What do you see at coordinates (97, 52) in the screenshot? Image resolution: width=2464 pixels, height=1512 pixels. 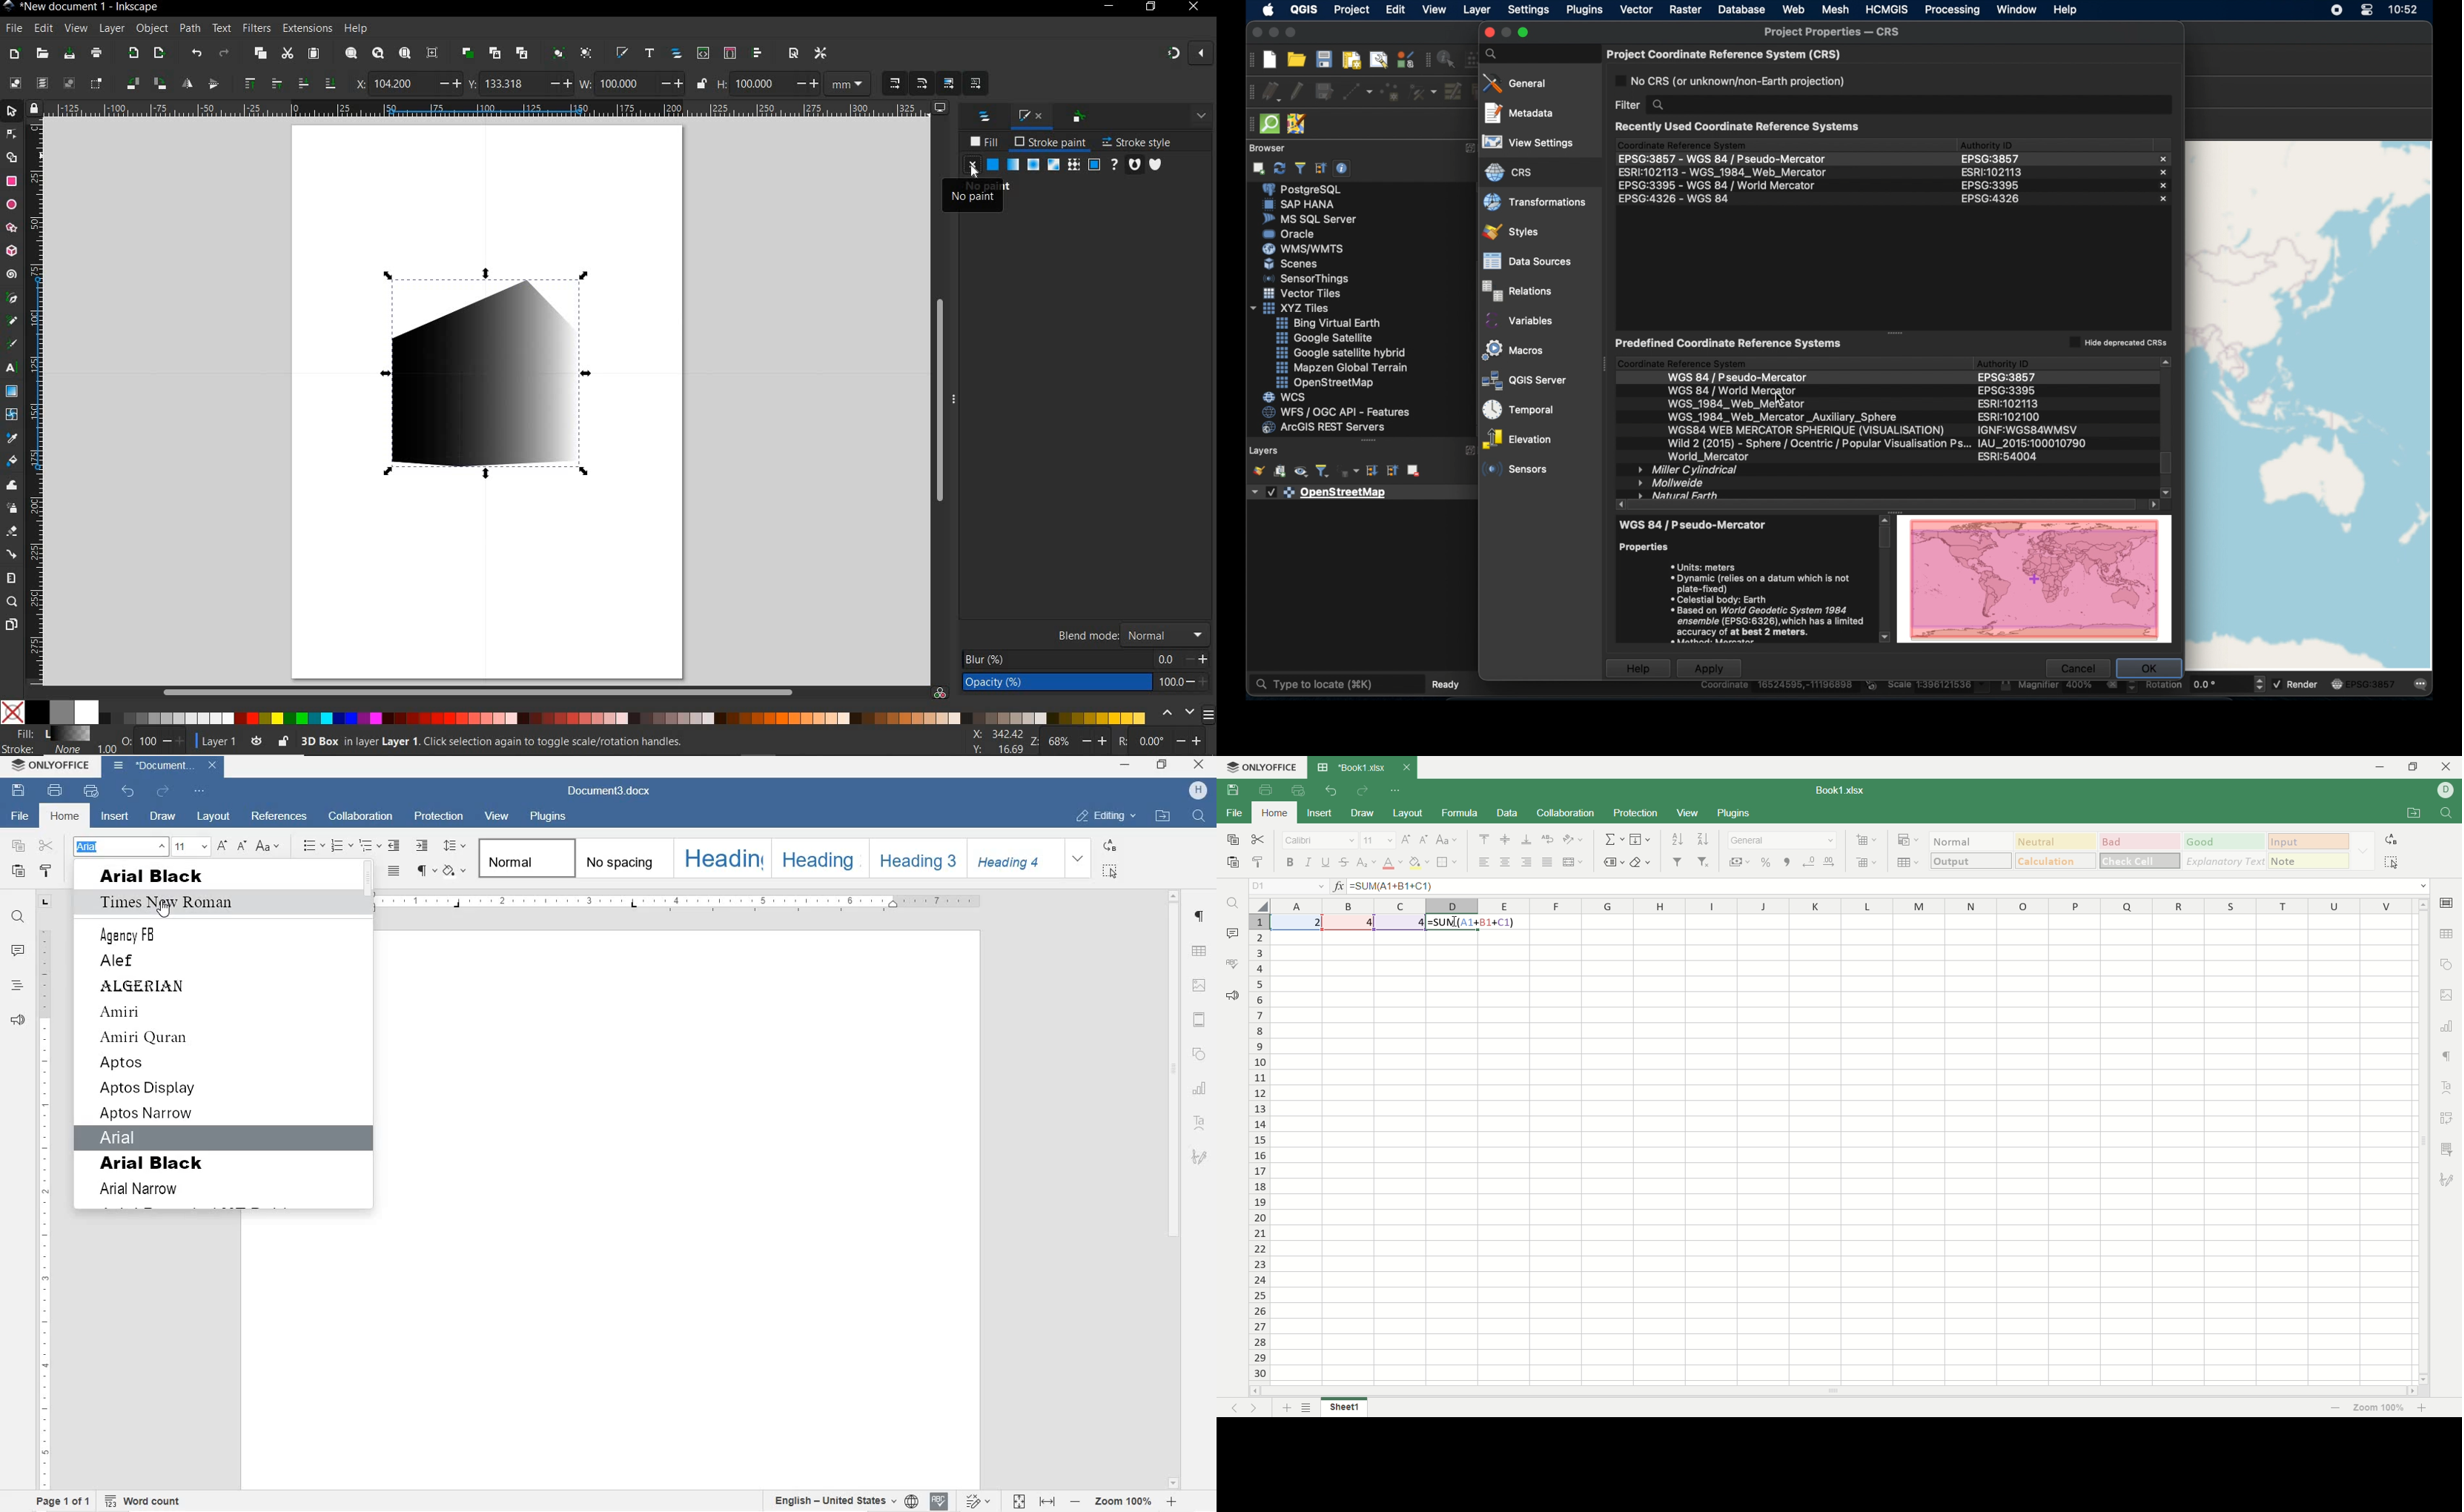 I see `PRINT` at bounding box center [97, 52].